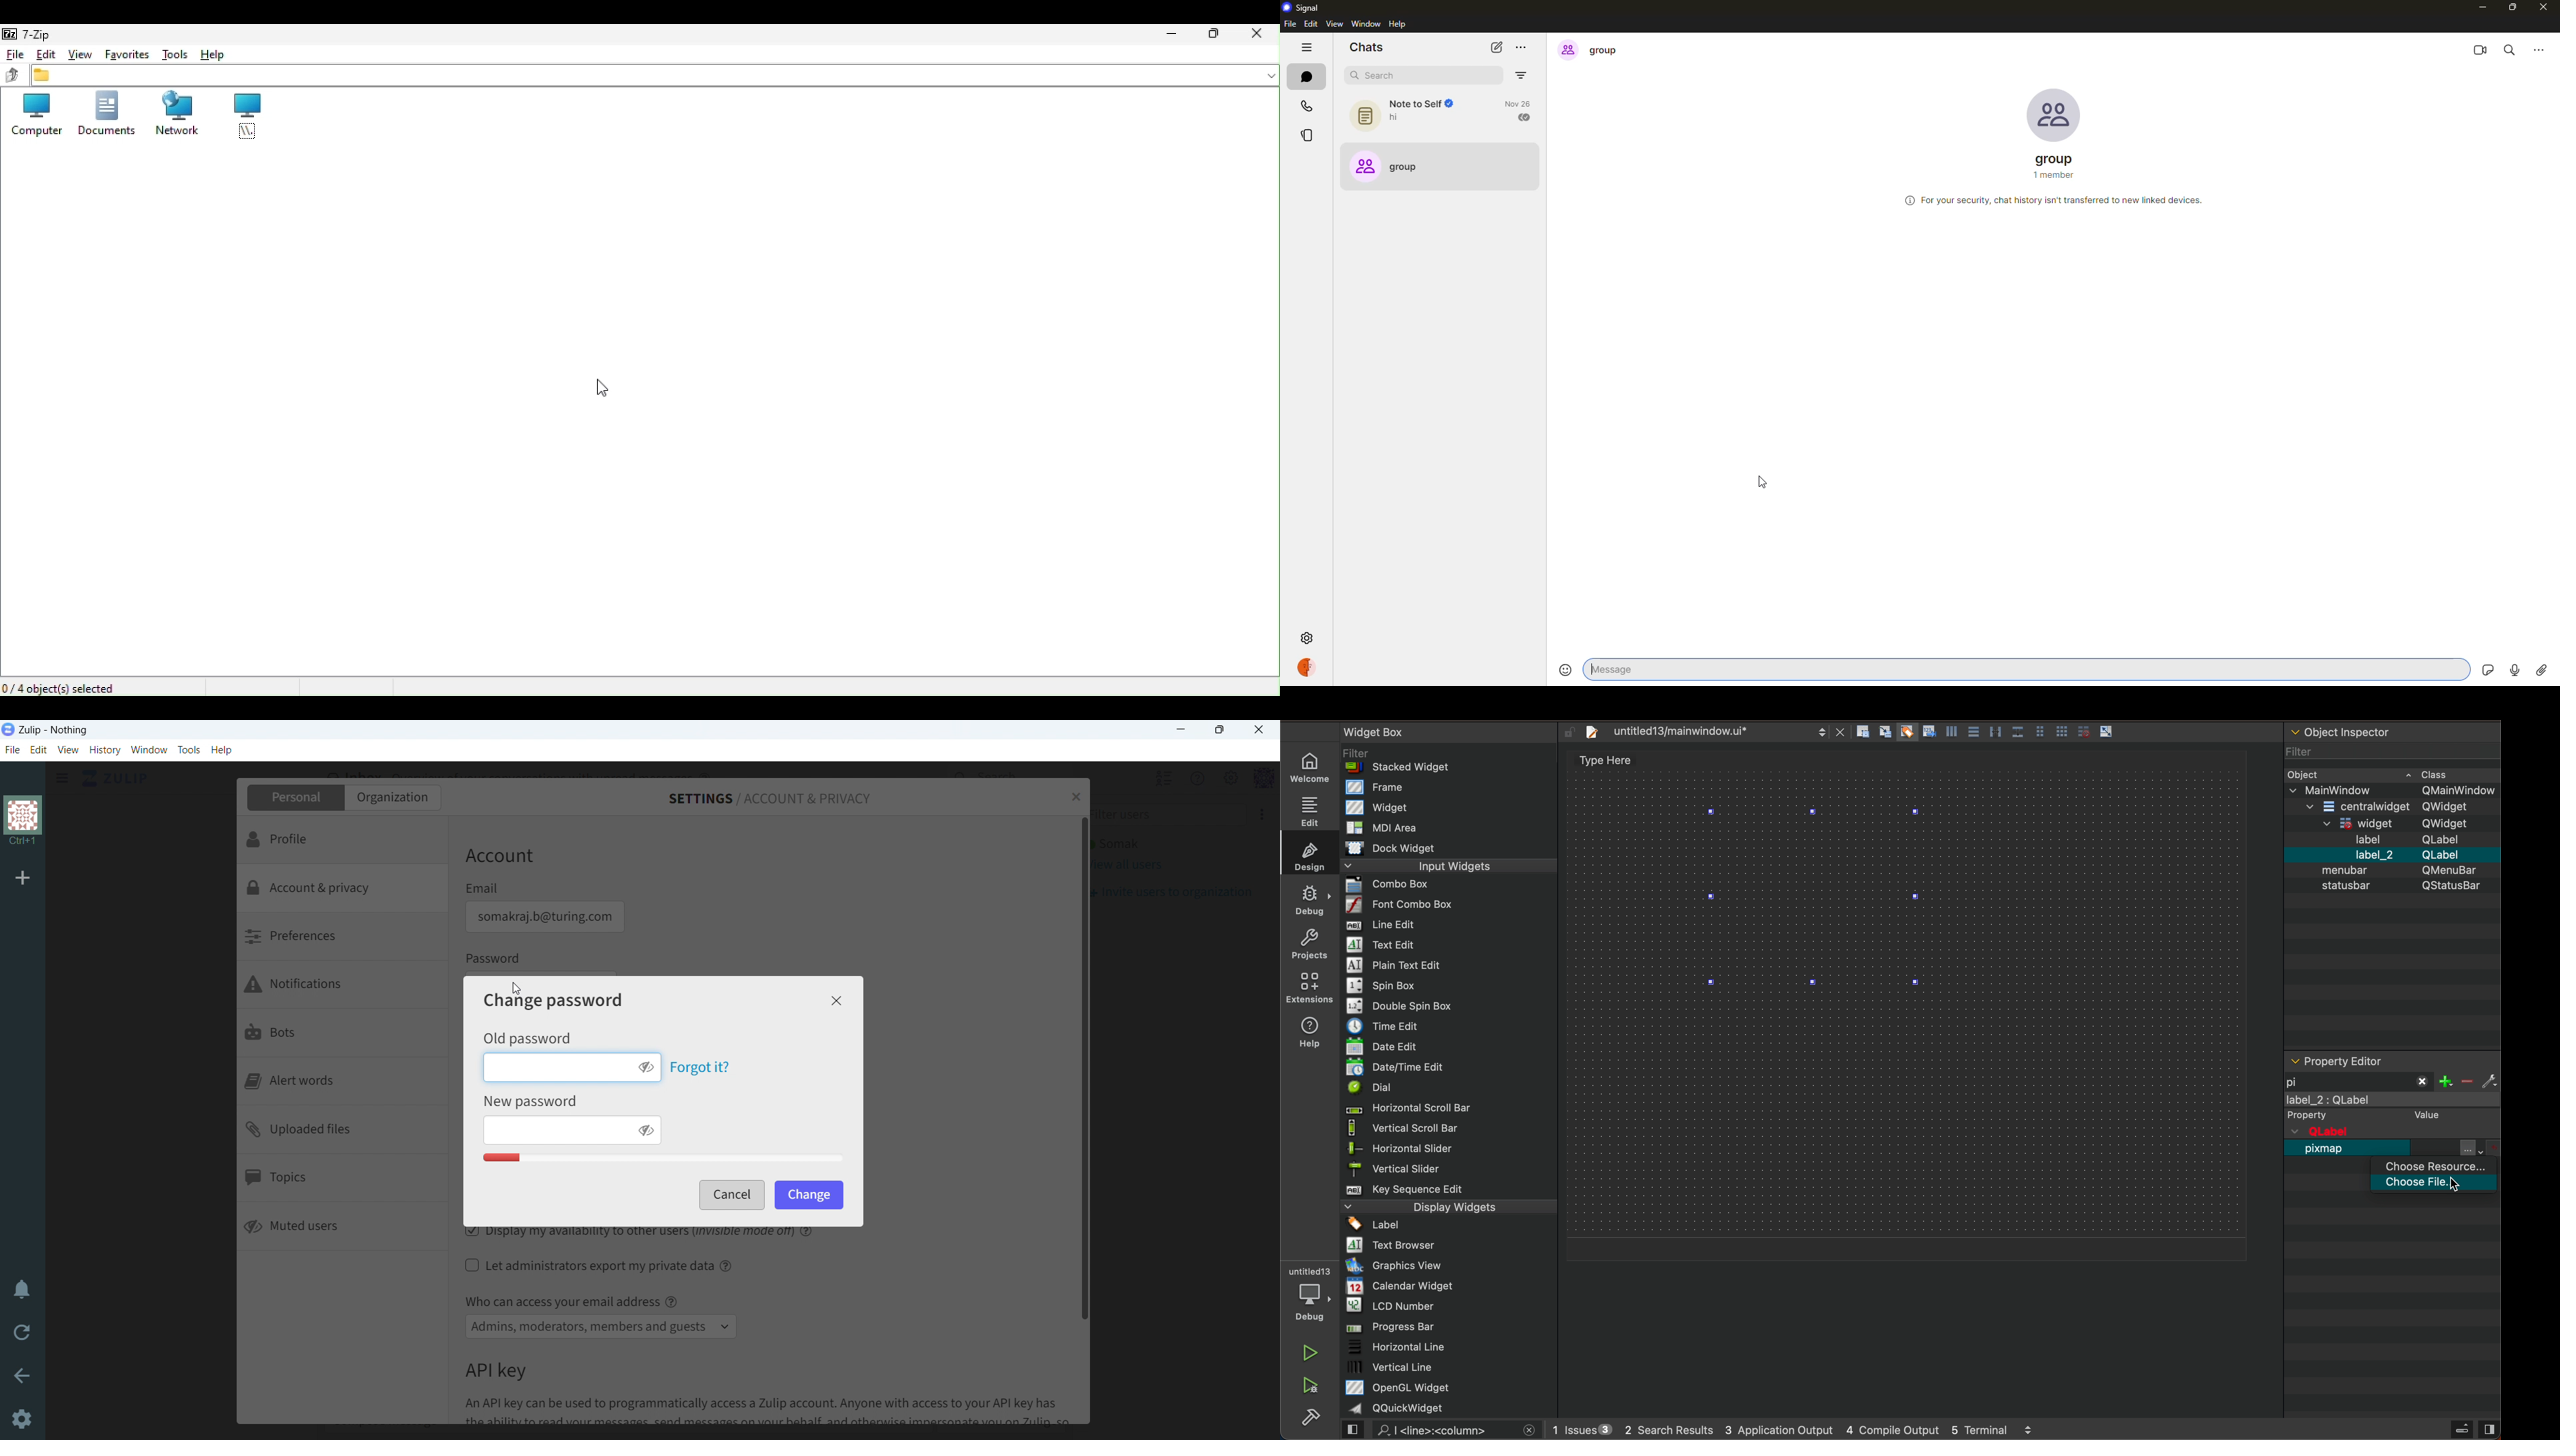 This screenshot has height=1456, width=2576. Describe the element at coordinates (601, 1327) in the screenshot. I see `select access to email address` at that location.